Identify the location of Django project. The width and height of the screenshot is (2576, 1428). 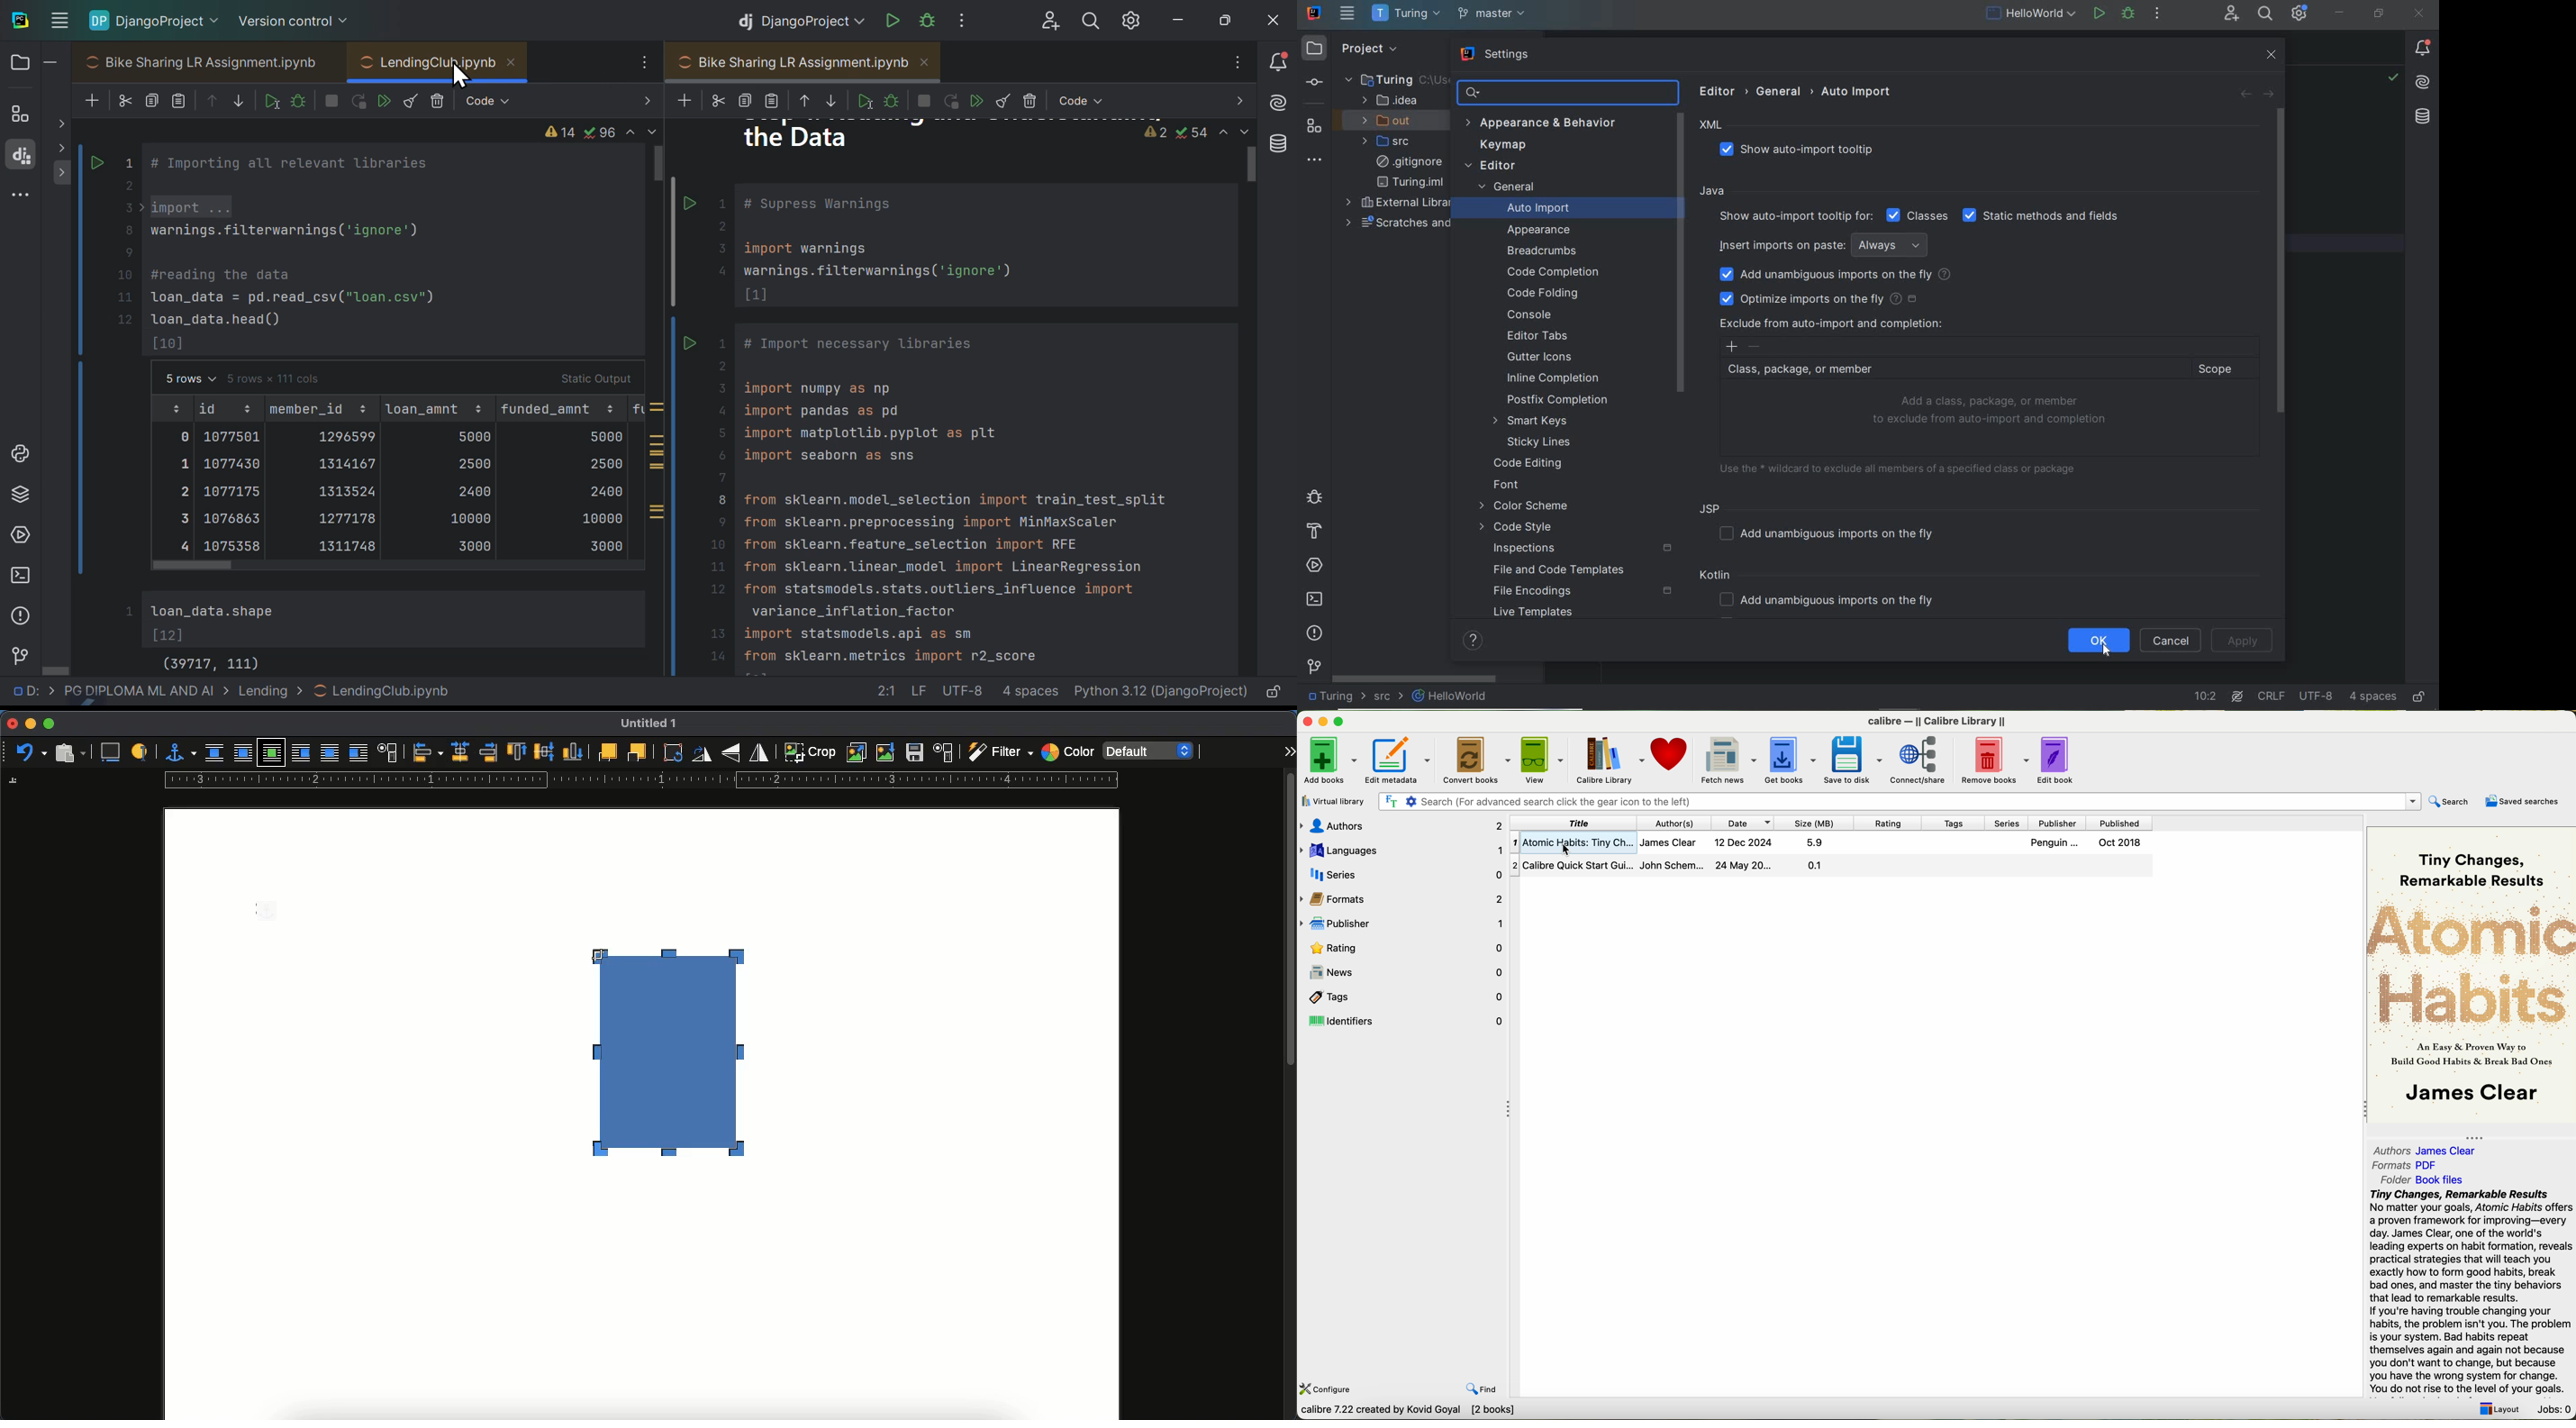
(157, 18).